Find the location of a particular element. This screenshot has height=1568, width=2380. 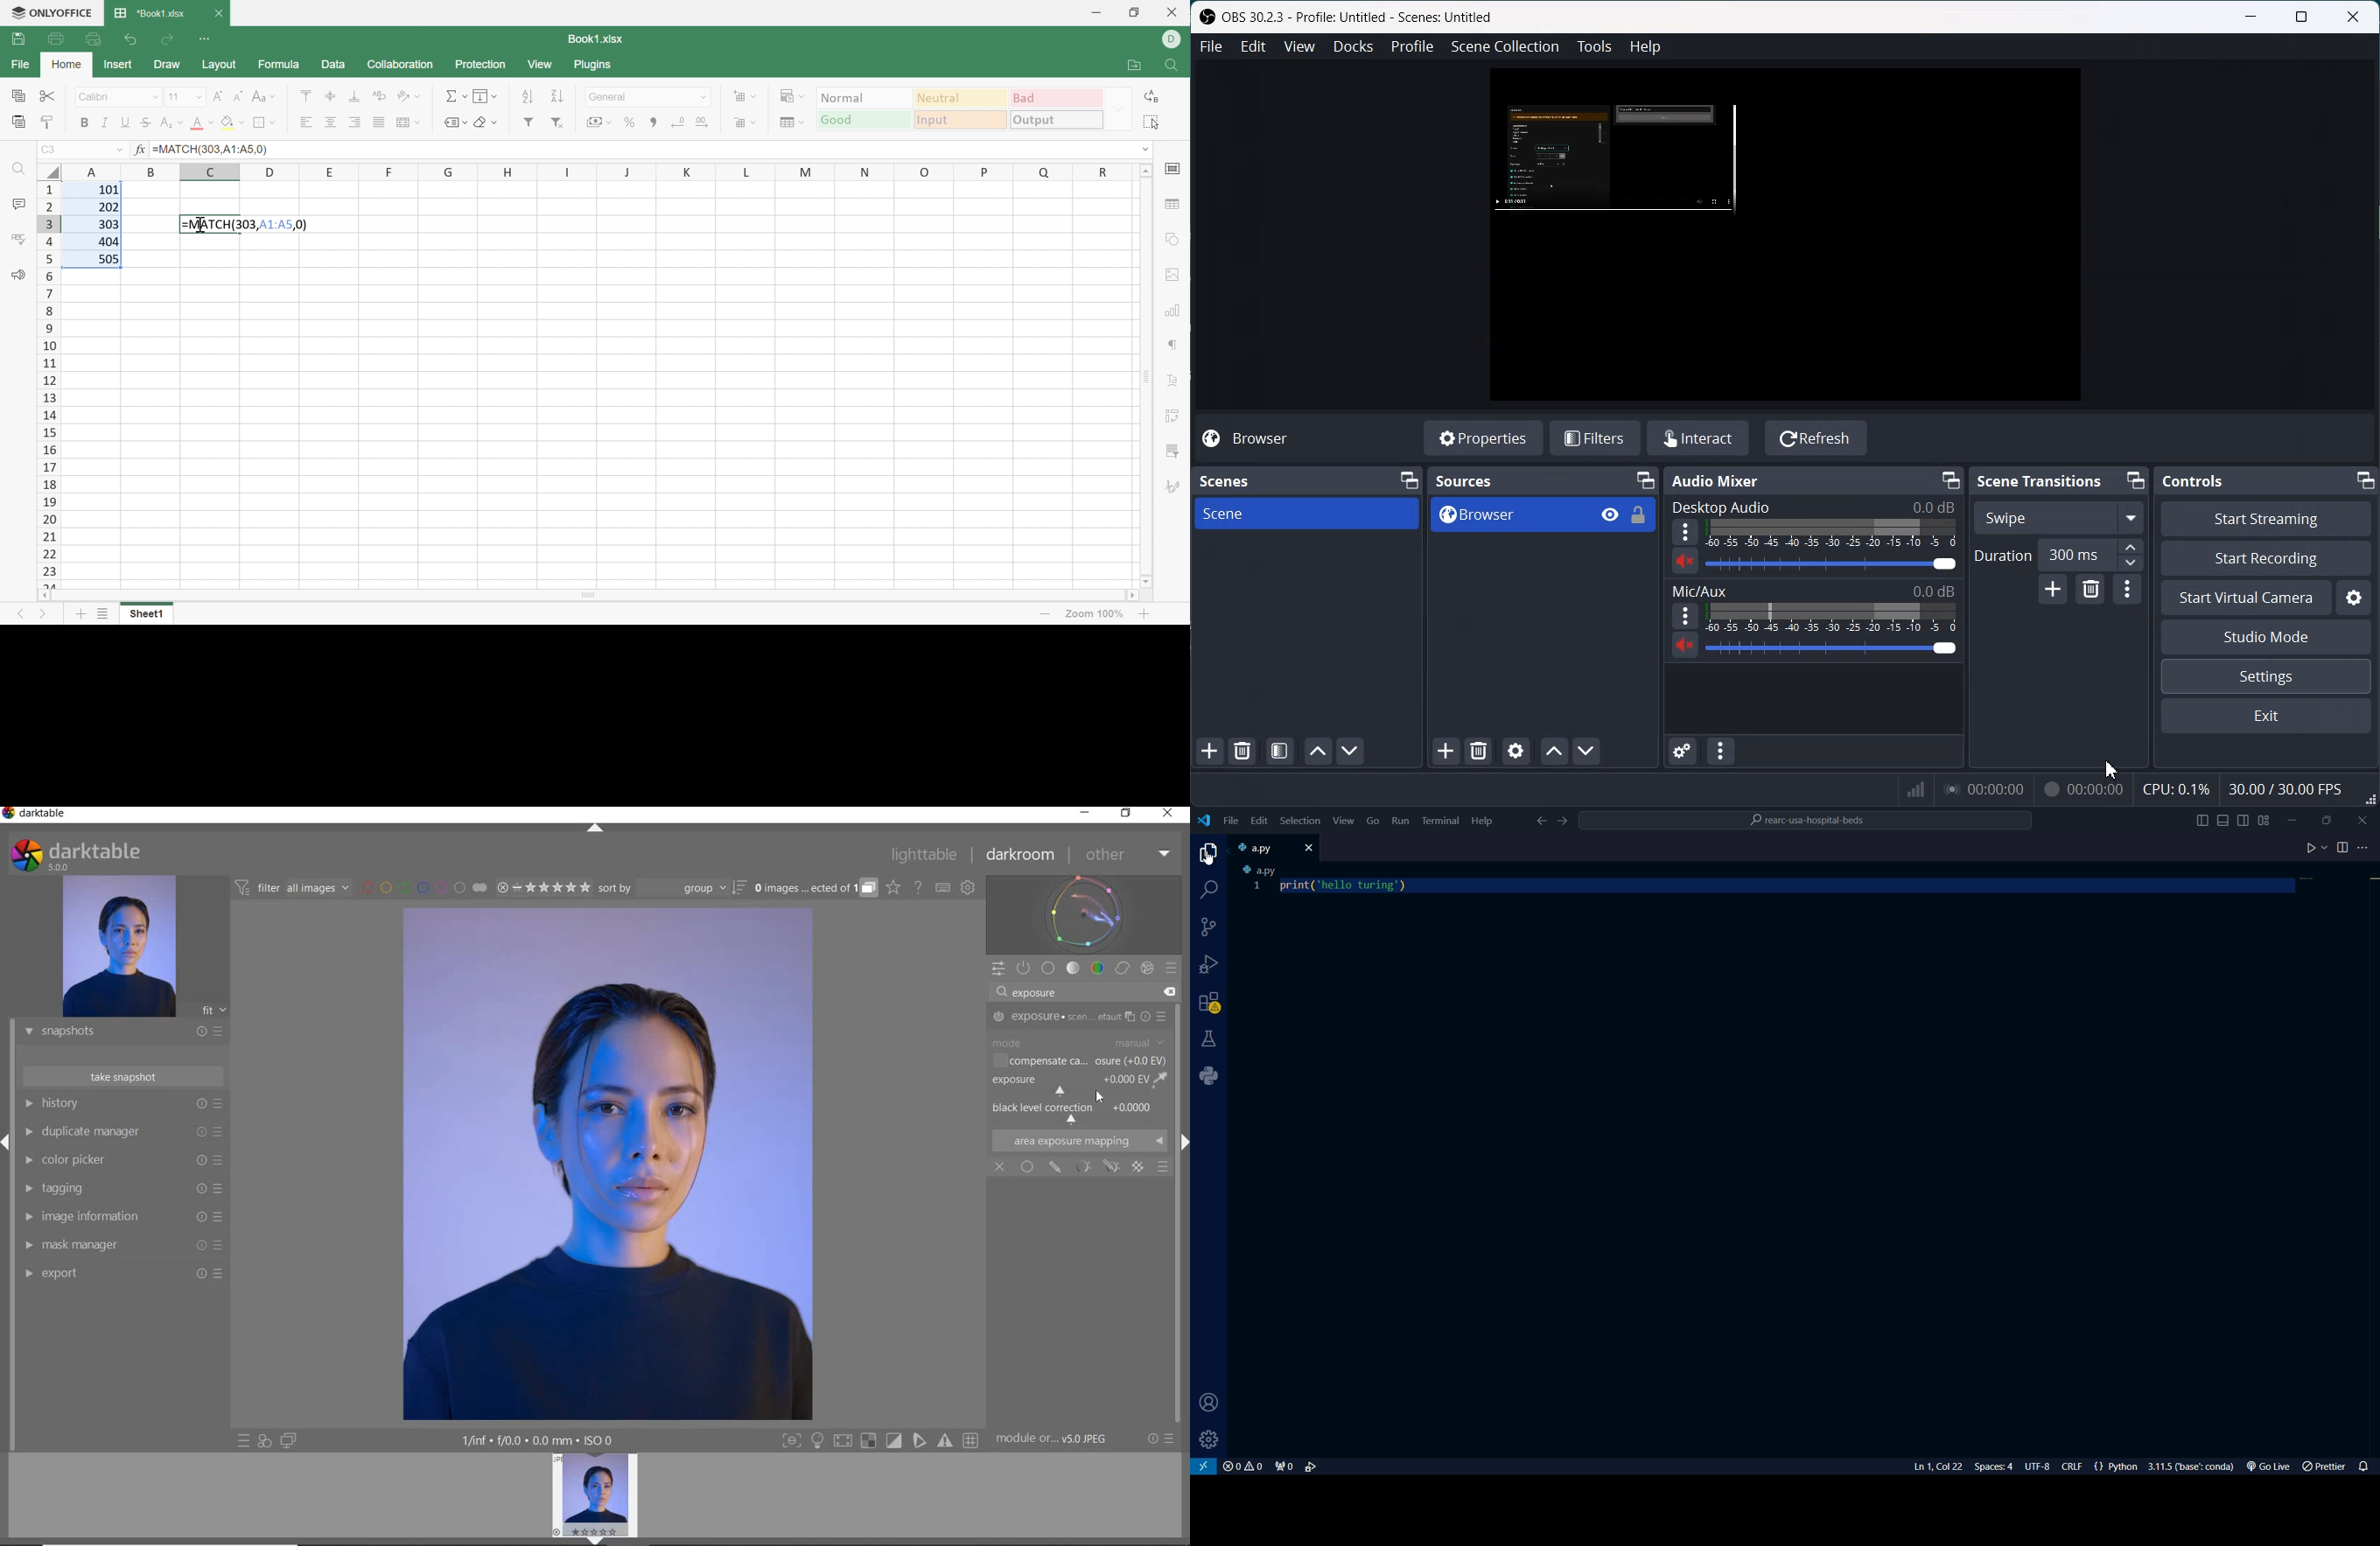

Desktop Audio 0.0 dB is located at coordinates (1813, 507).